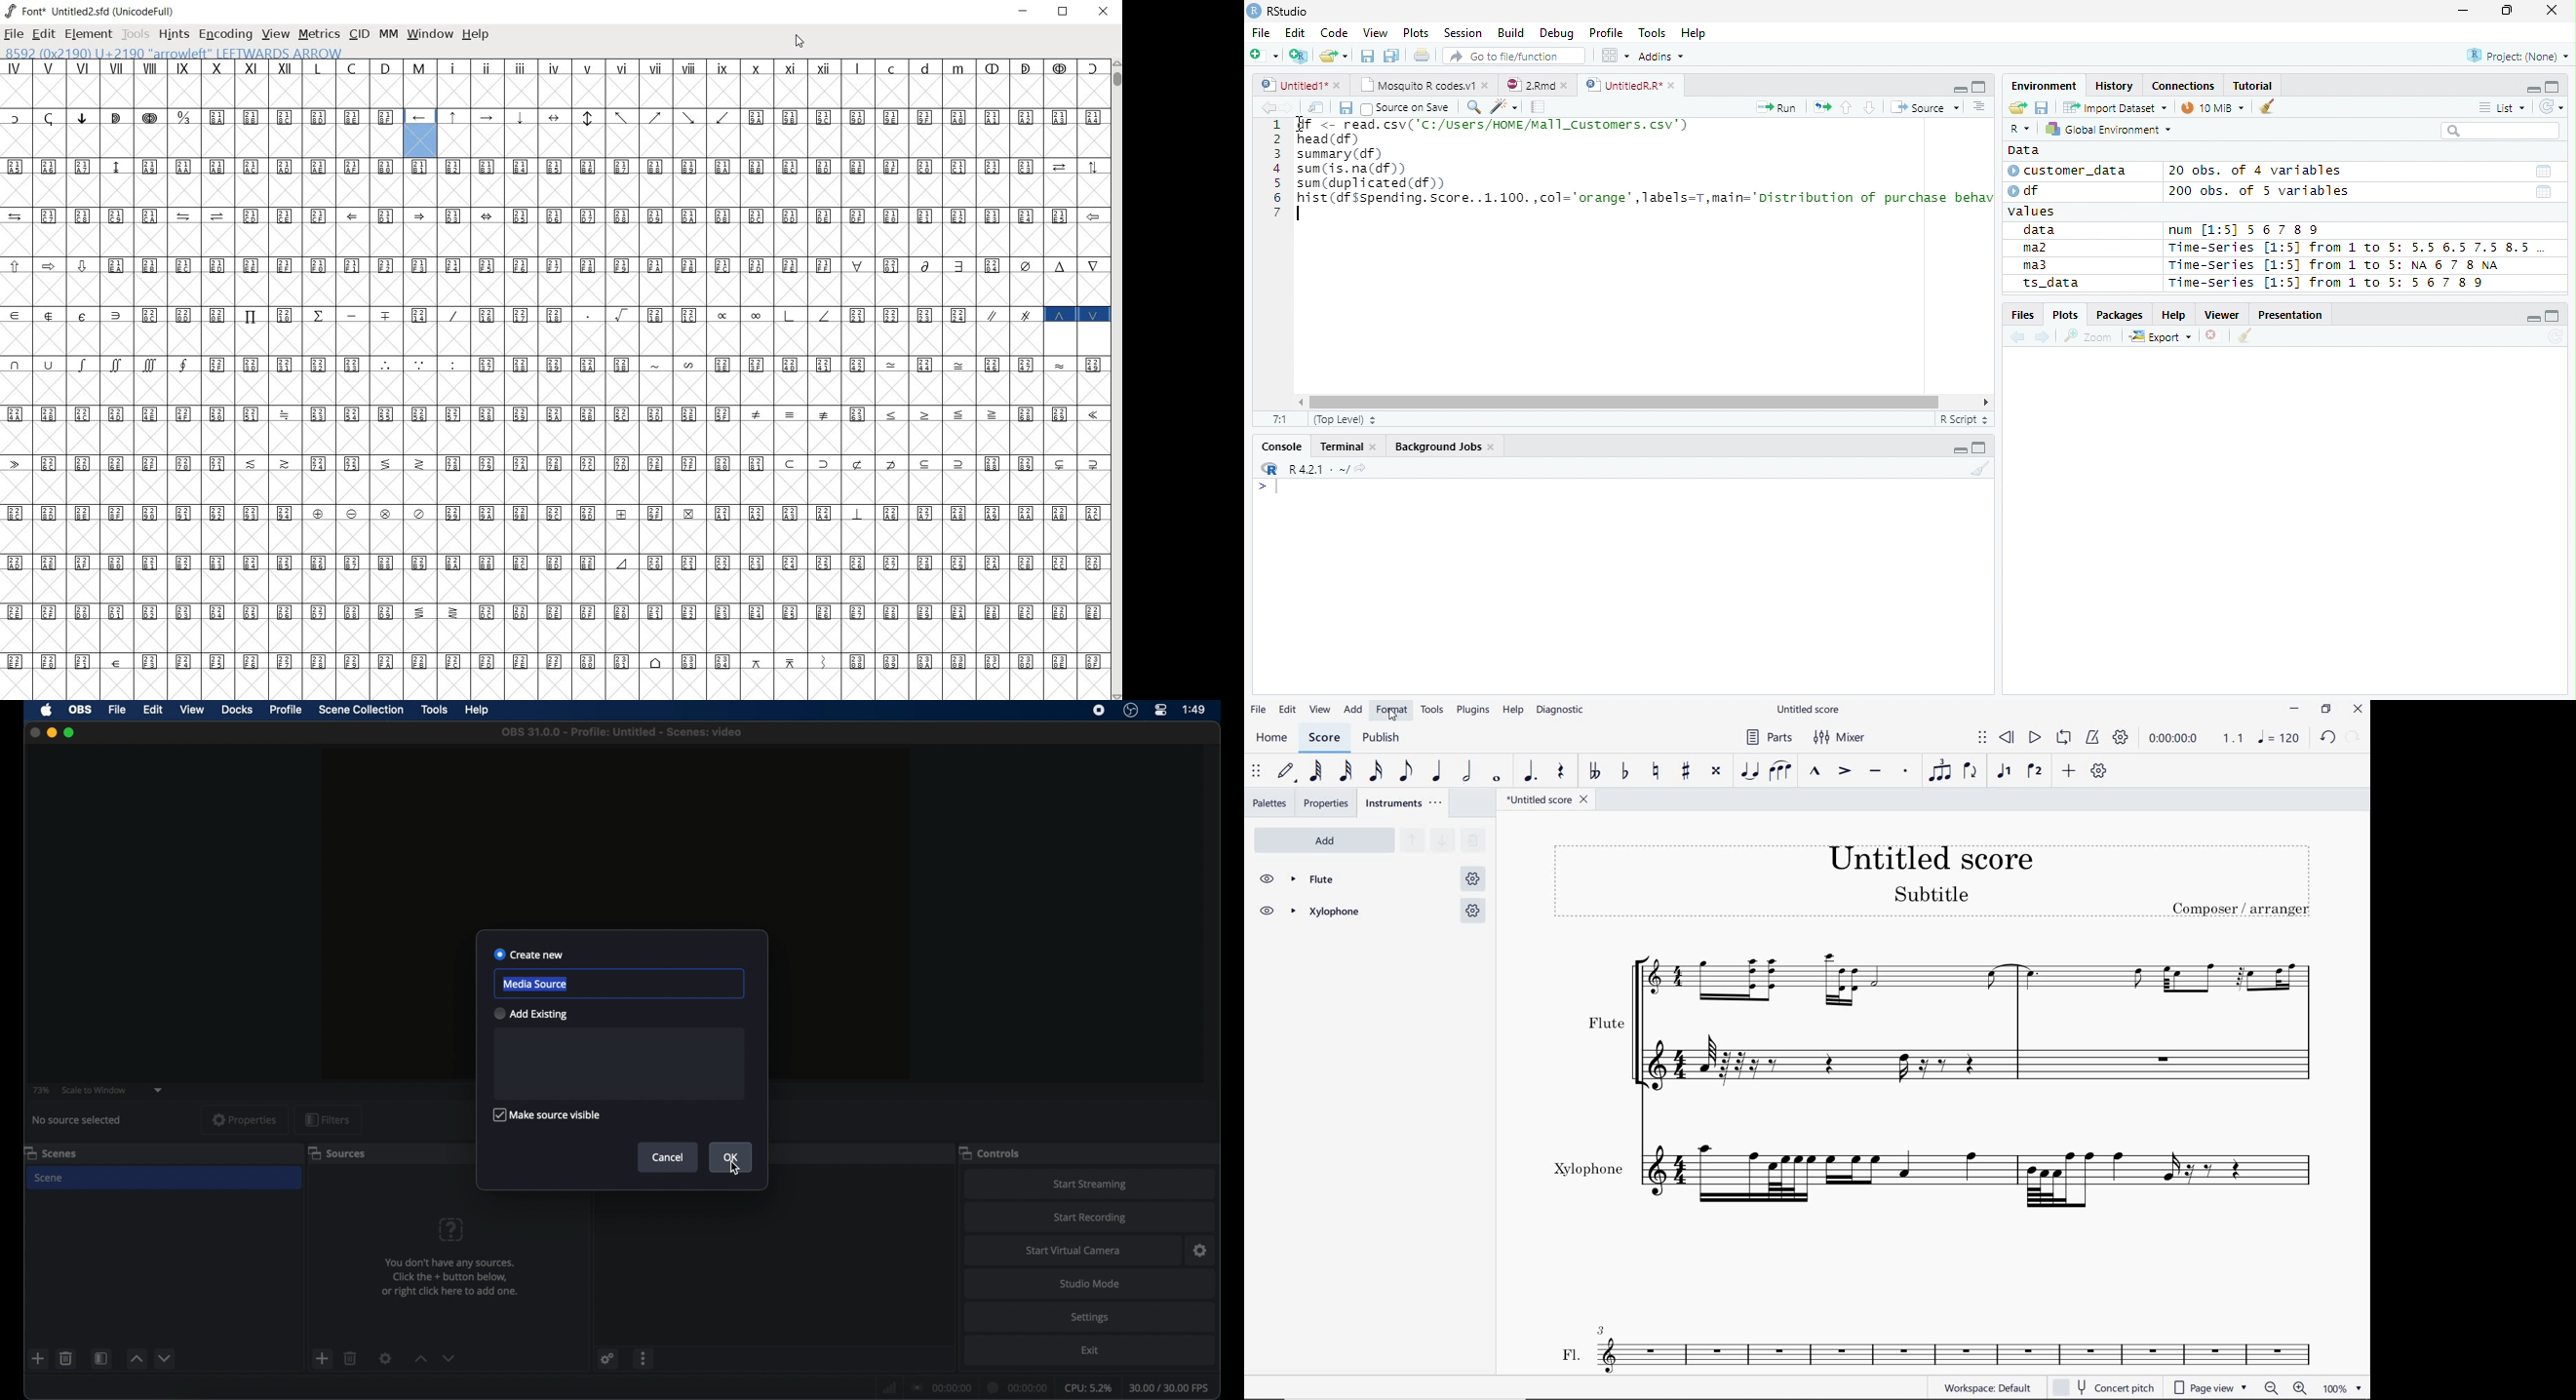 This screenshot has width=2576, height=1400. Describe the element at coordinates (2214, 107) in the screenshot. I see `10 MiB` at that location.